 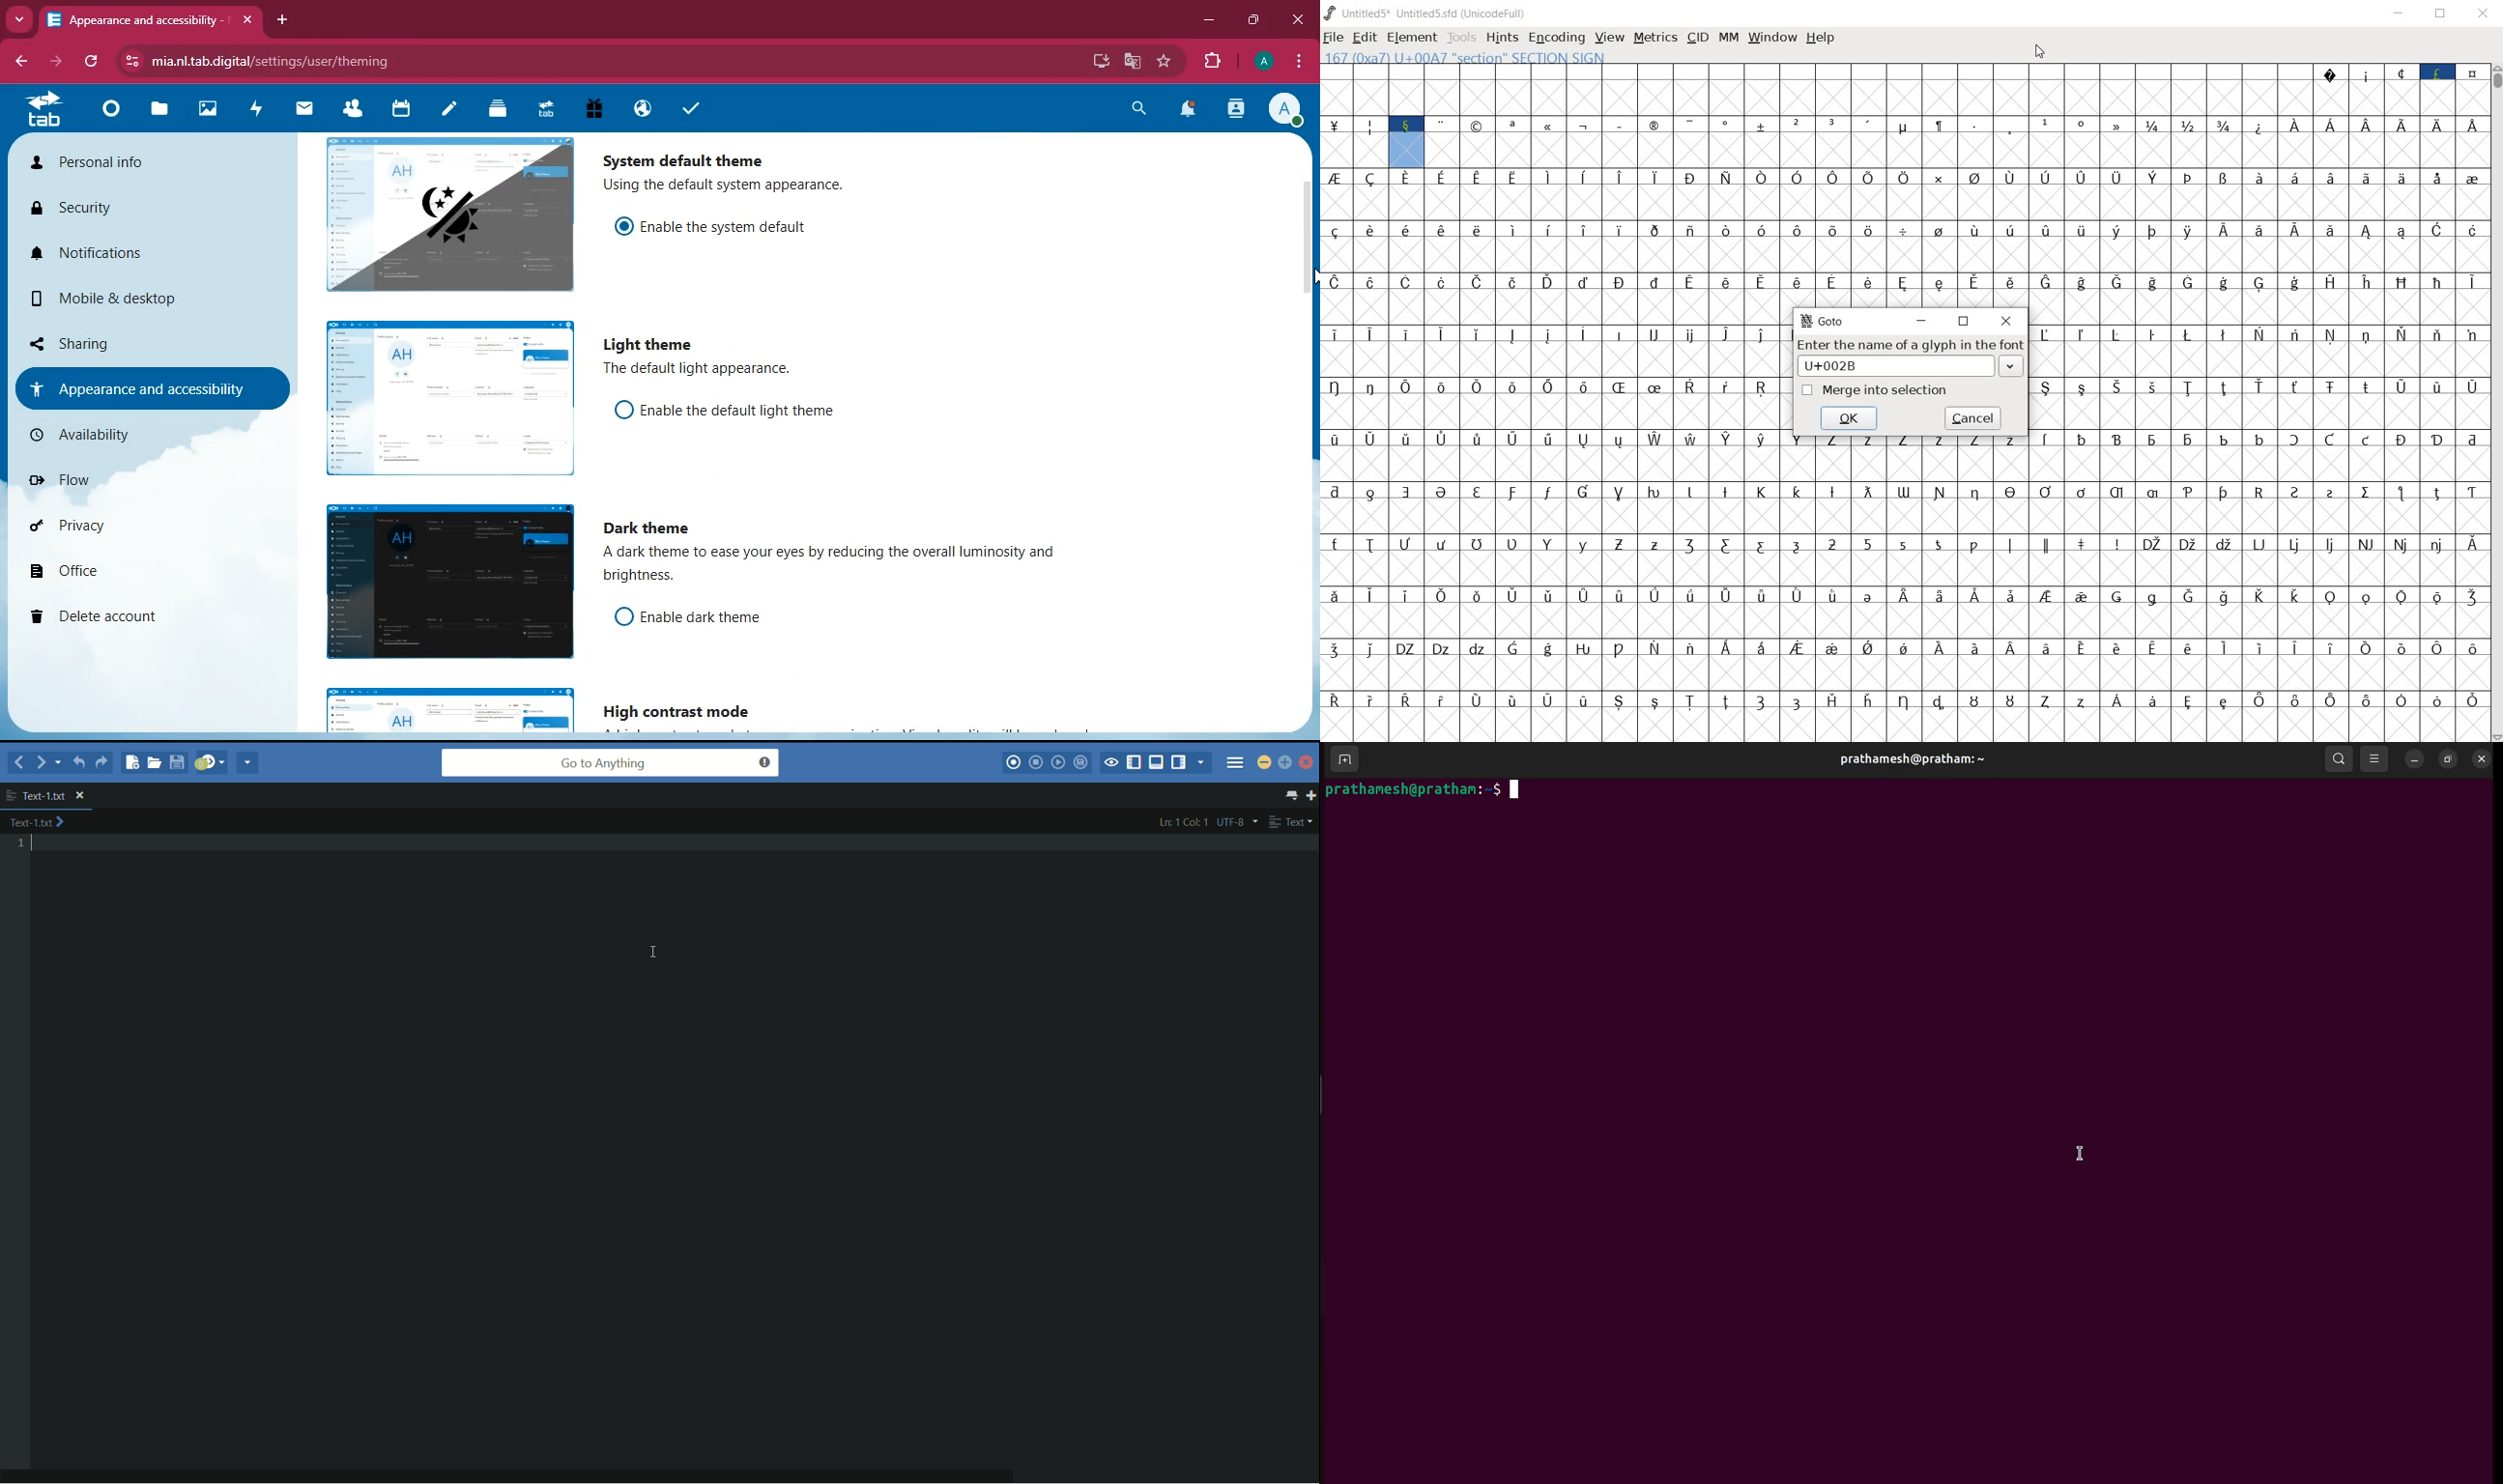 What do you see at coordinates (640, 108) in the screenshot?
I see `public` at bounding box center [640, 108].